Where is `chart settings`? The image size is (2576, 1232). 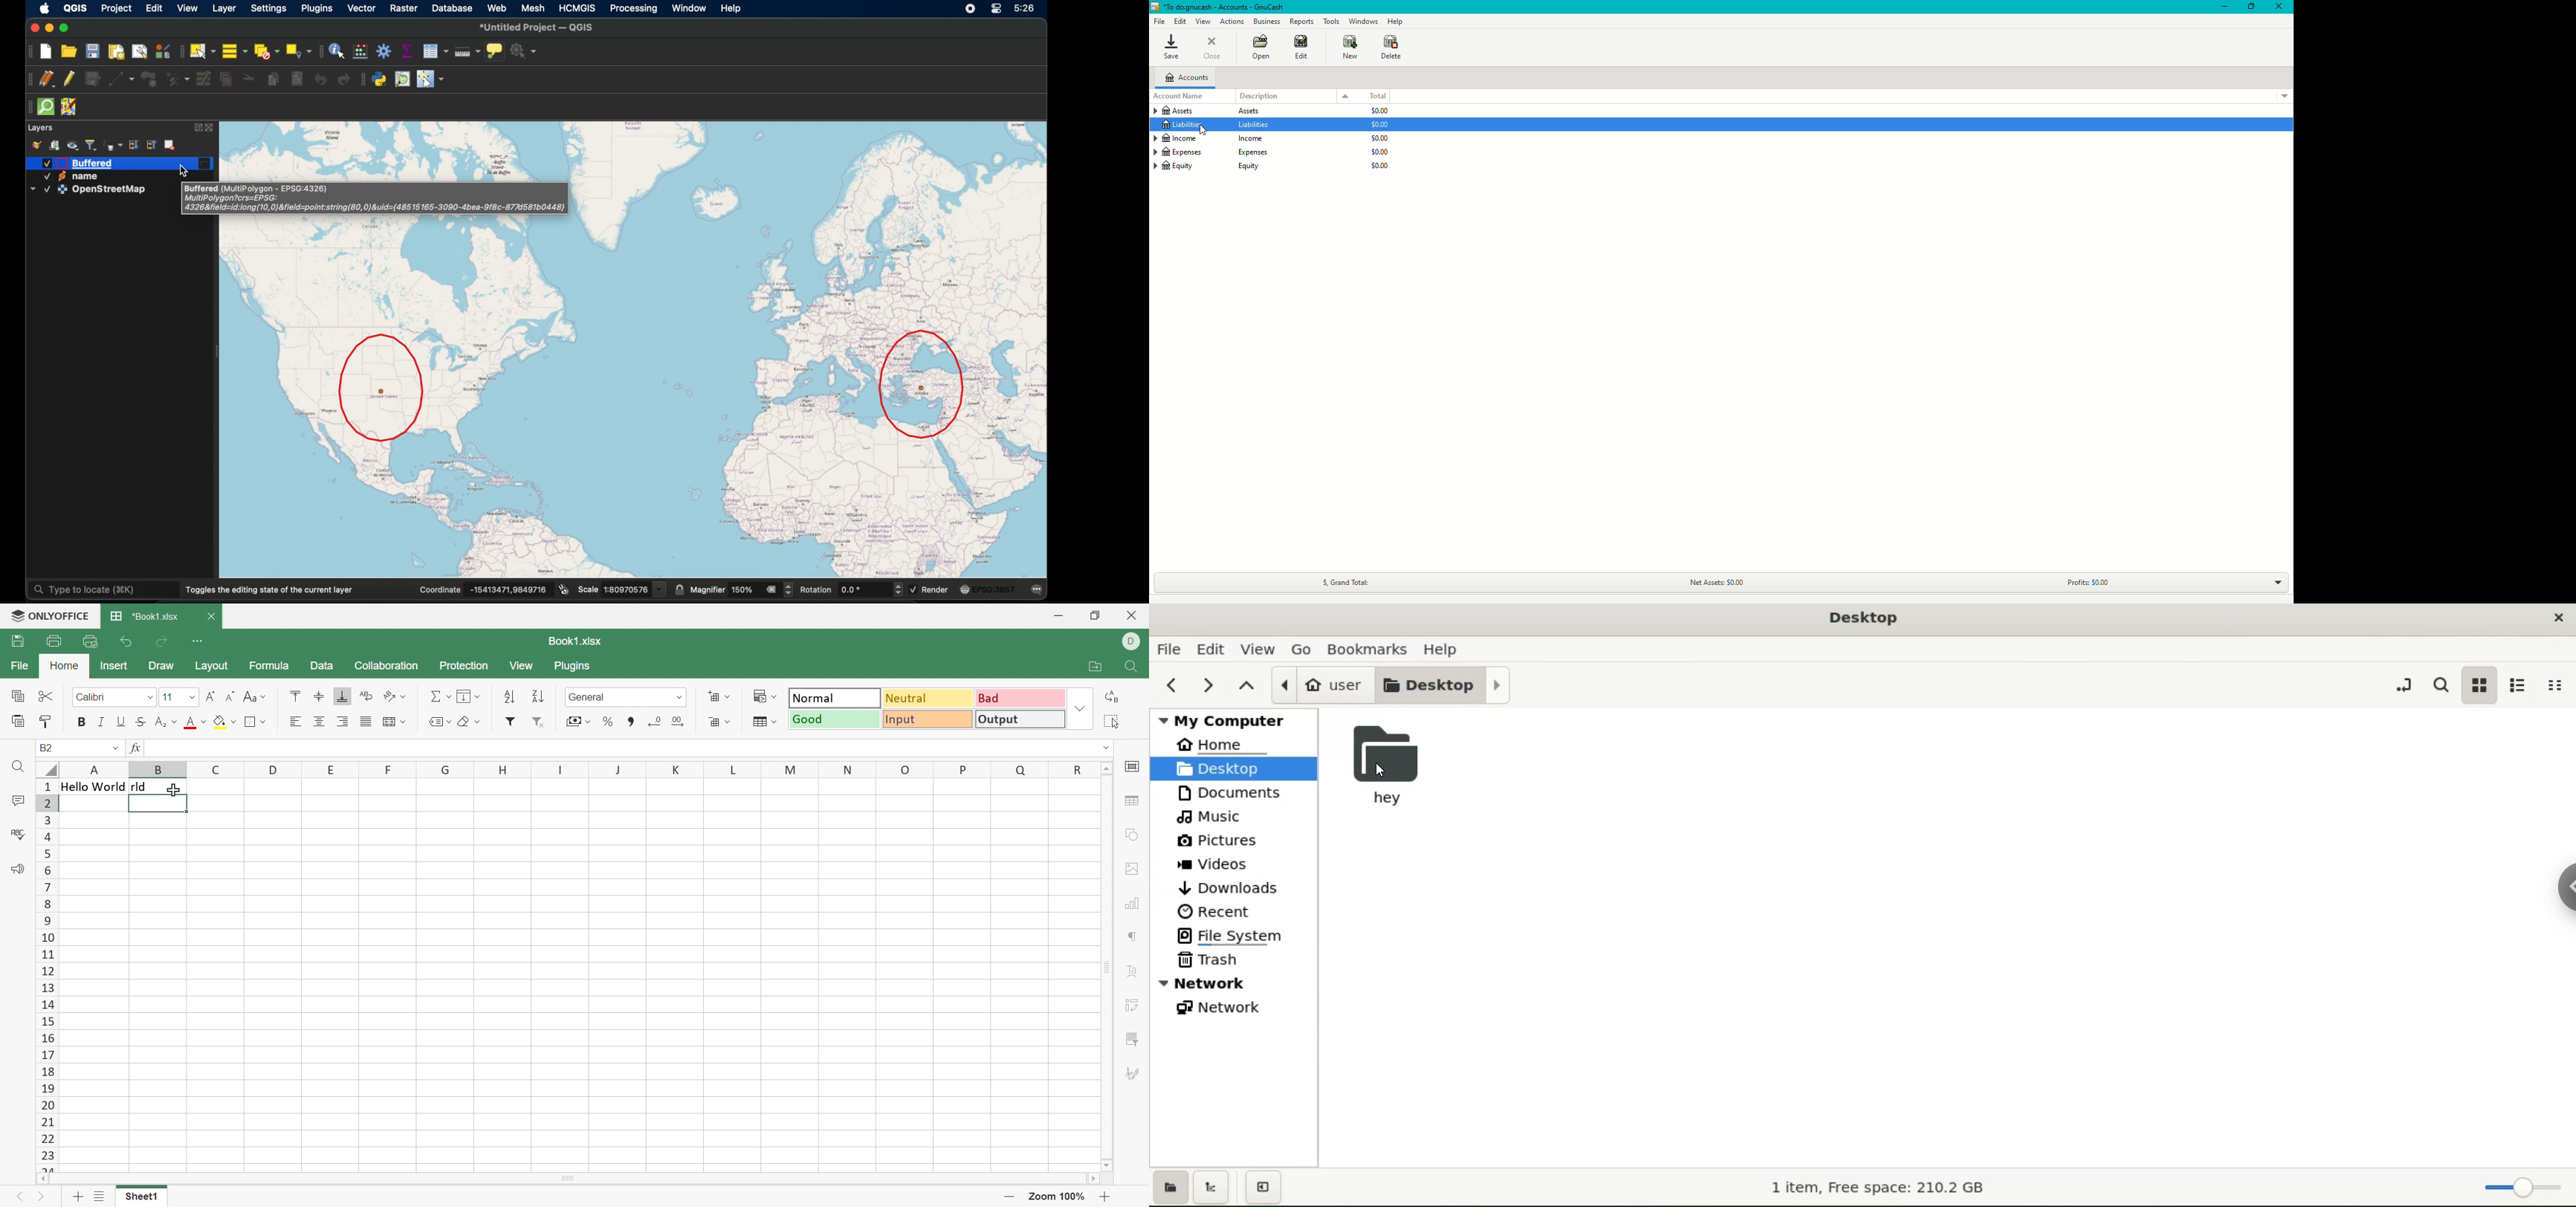
chart settings is located at coordinates (1132, 905).